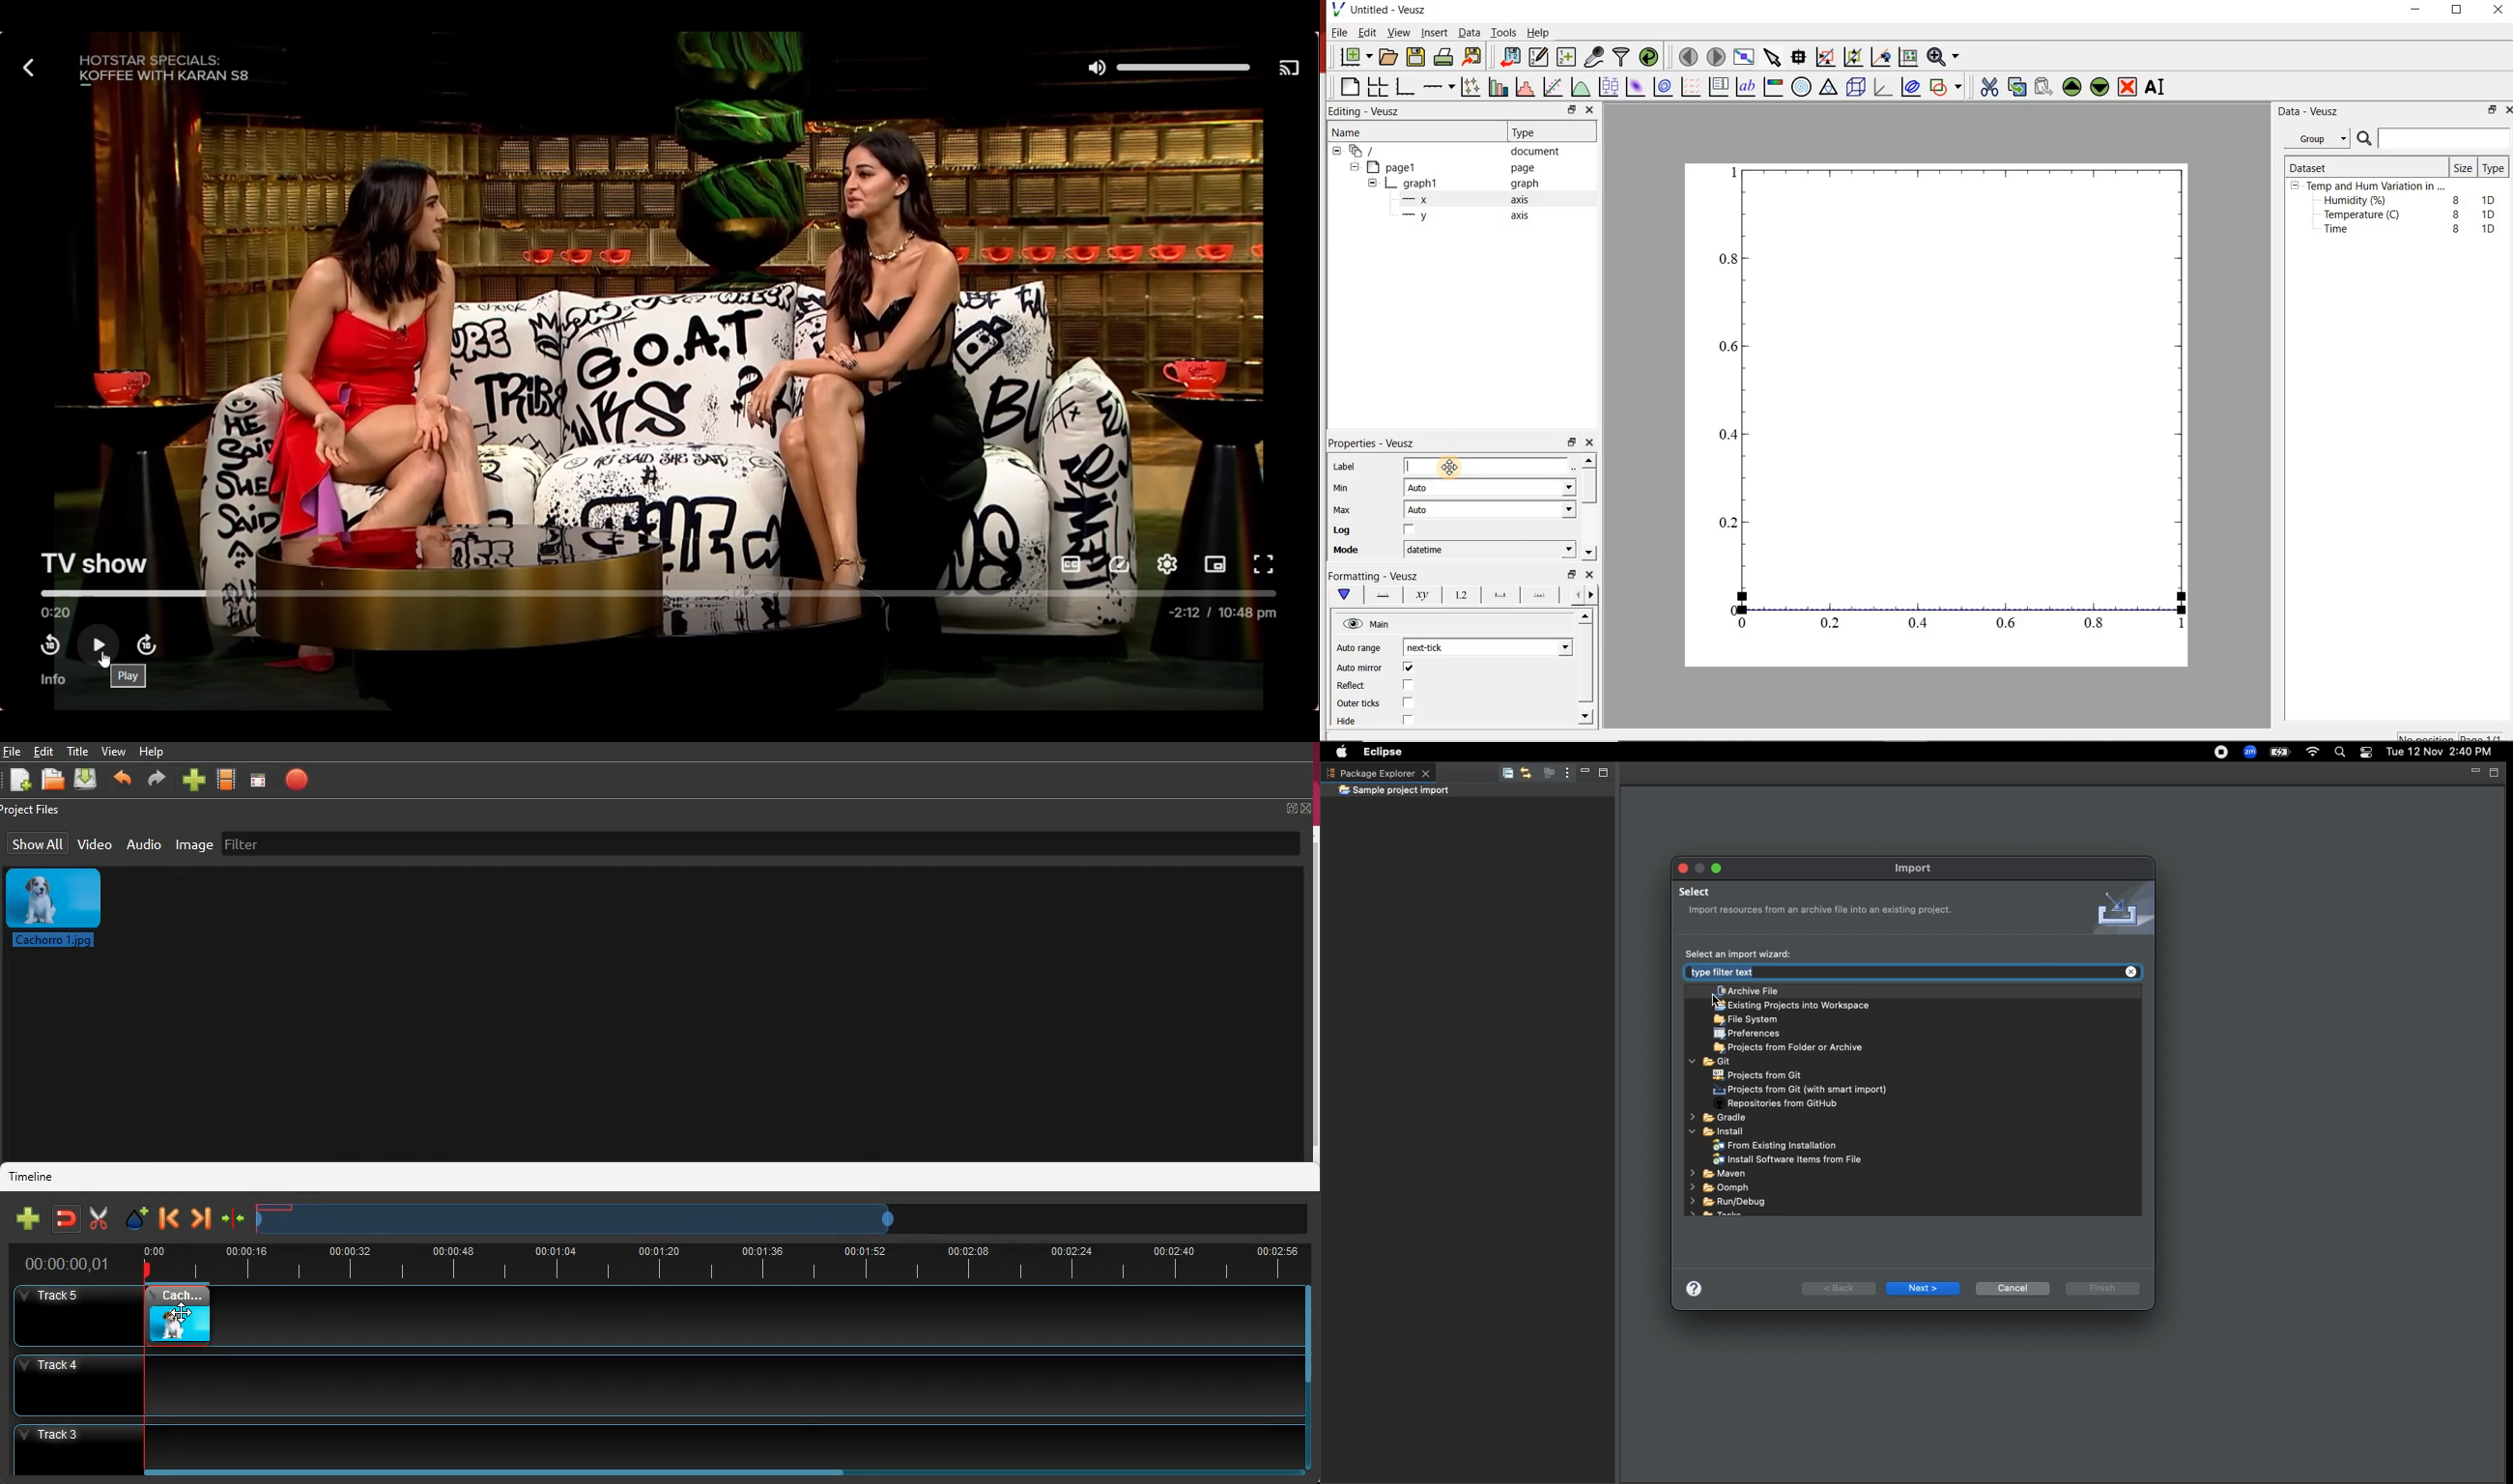 Image resolution: width=2520 pixels, height=1484 pixels. What do you see at coordinates (645, 1440) in the screenshot?
I see `track` at bounding box center [645, 1440].